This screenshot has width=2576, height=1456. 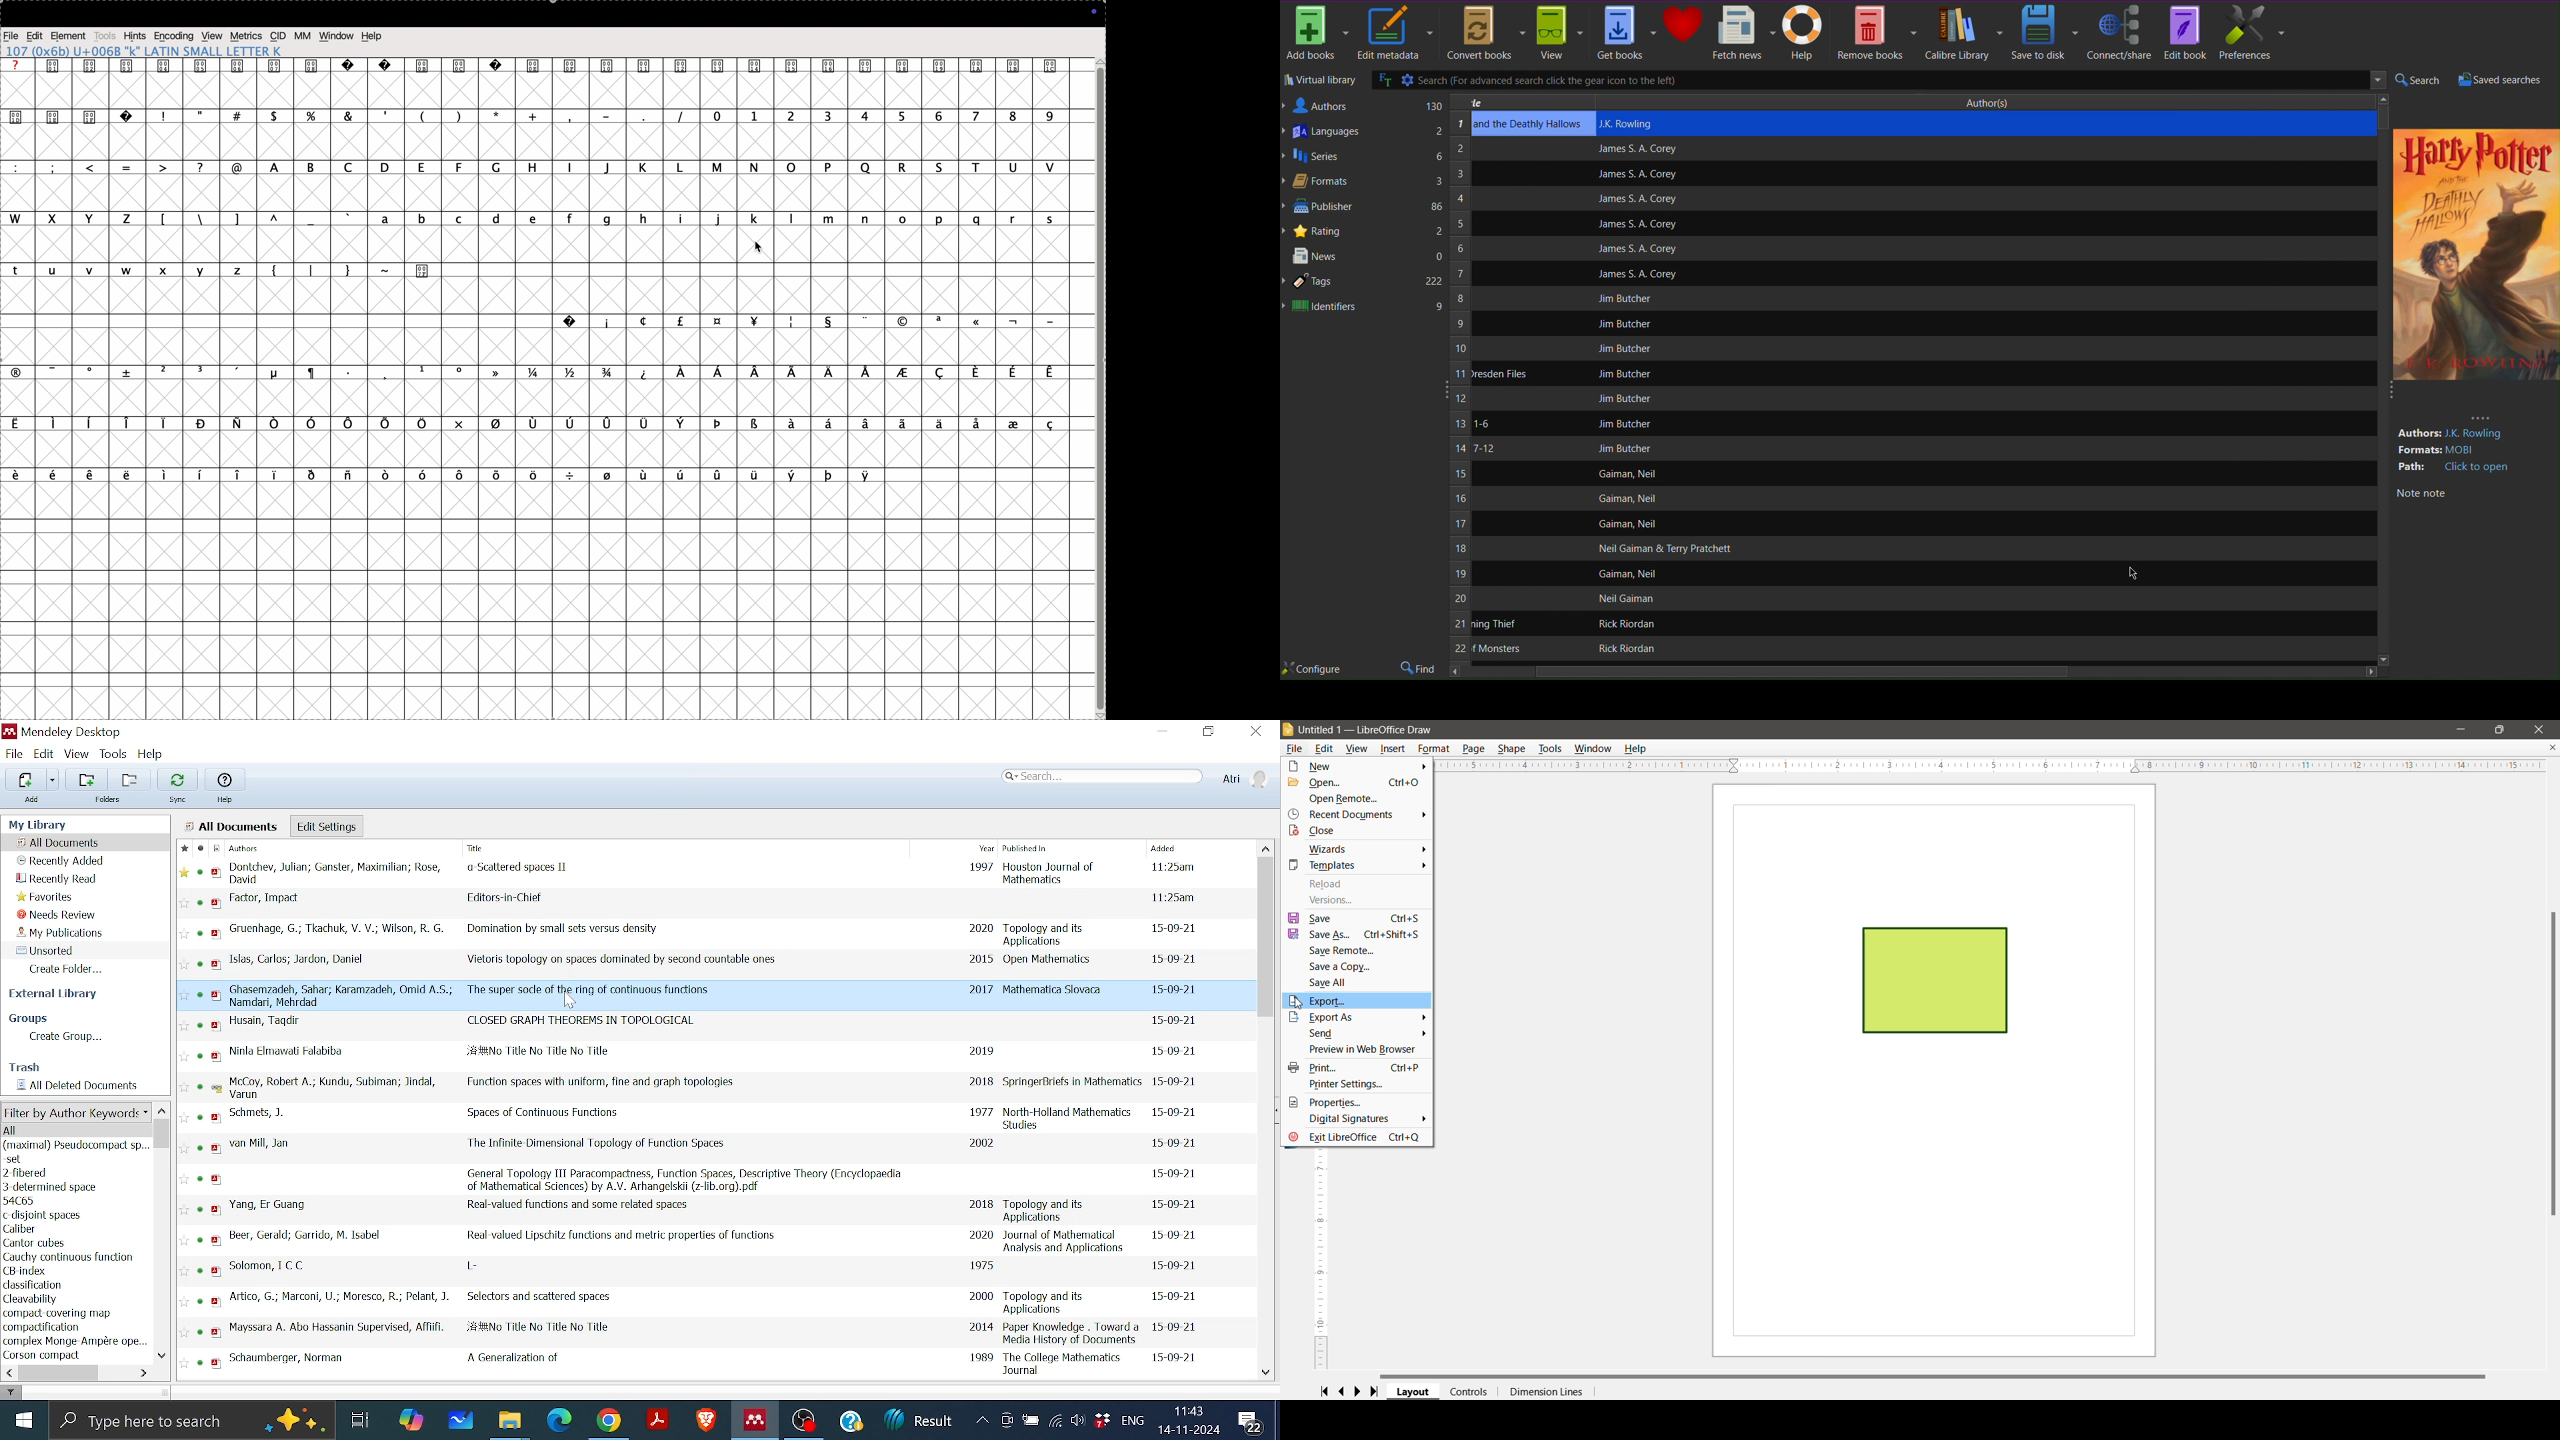 What do you see at coordinates (239, 168) in the screenshot?
I see `@` at bounding box center [239, 168].